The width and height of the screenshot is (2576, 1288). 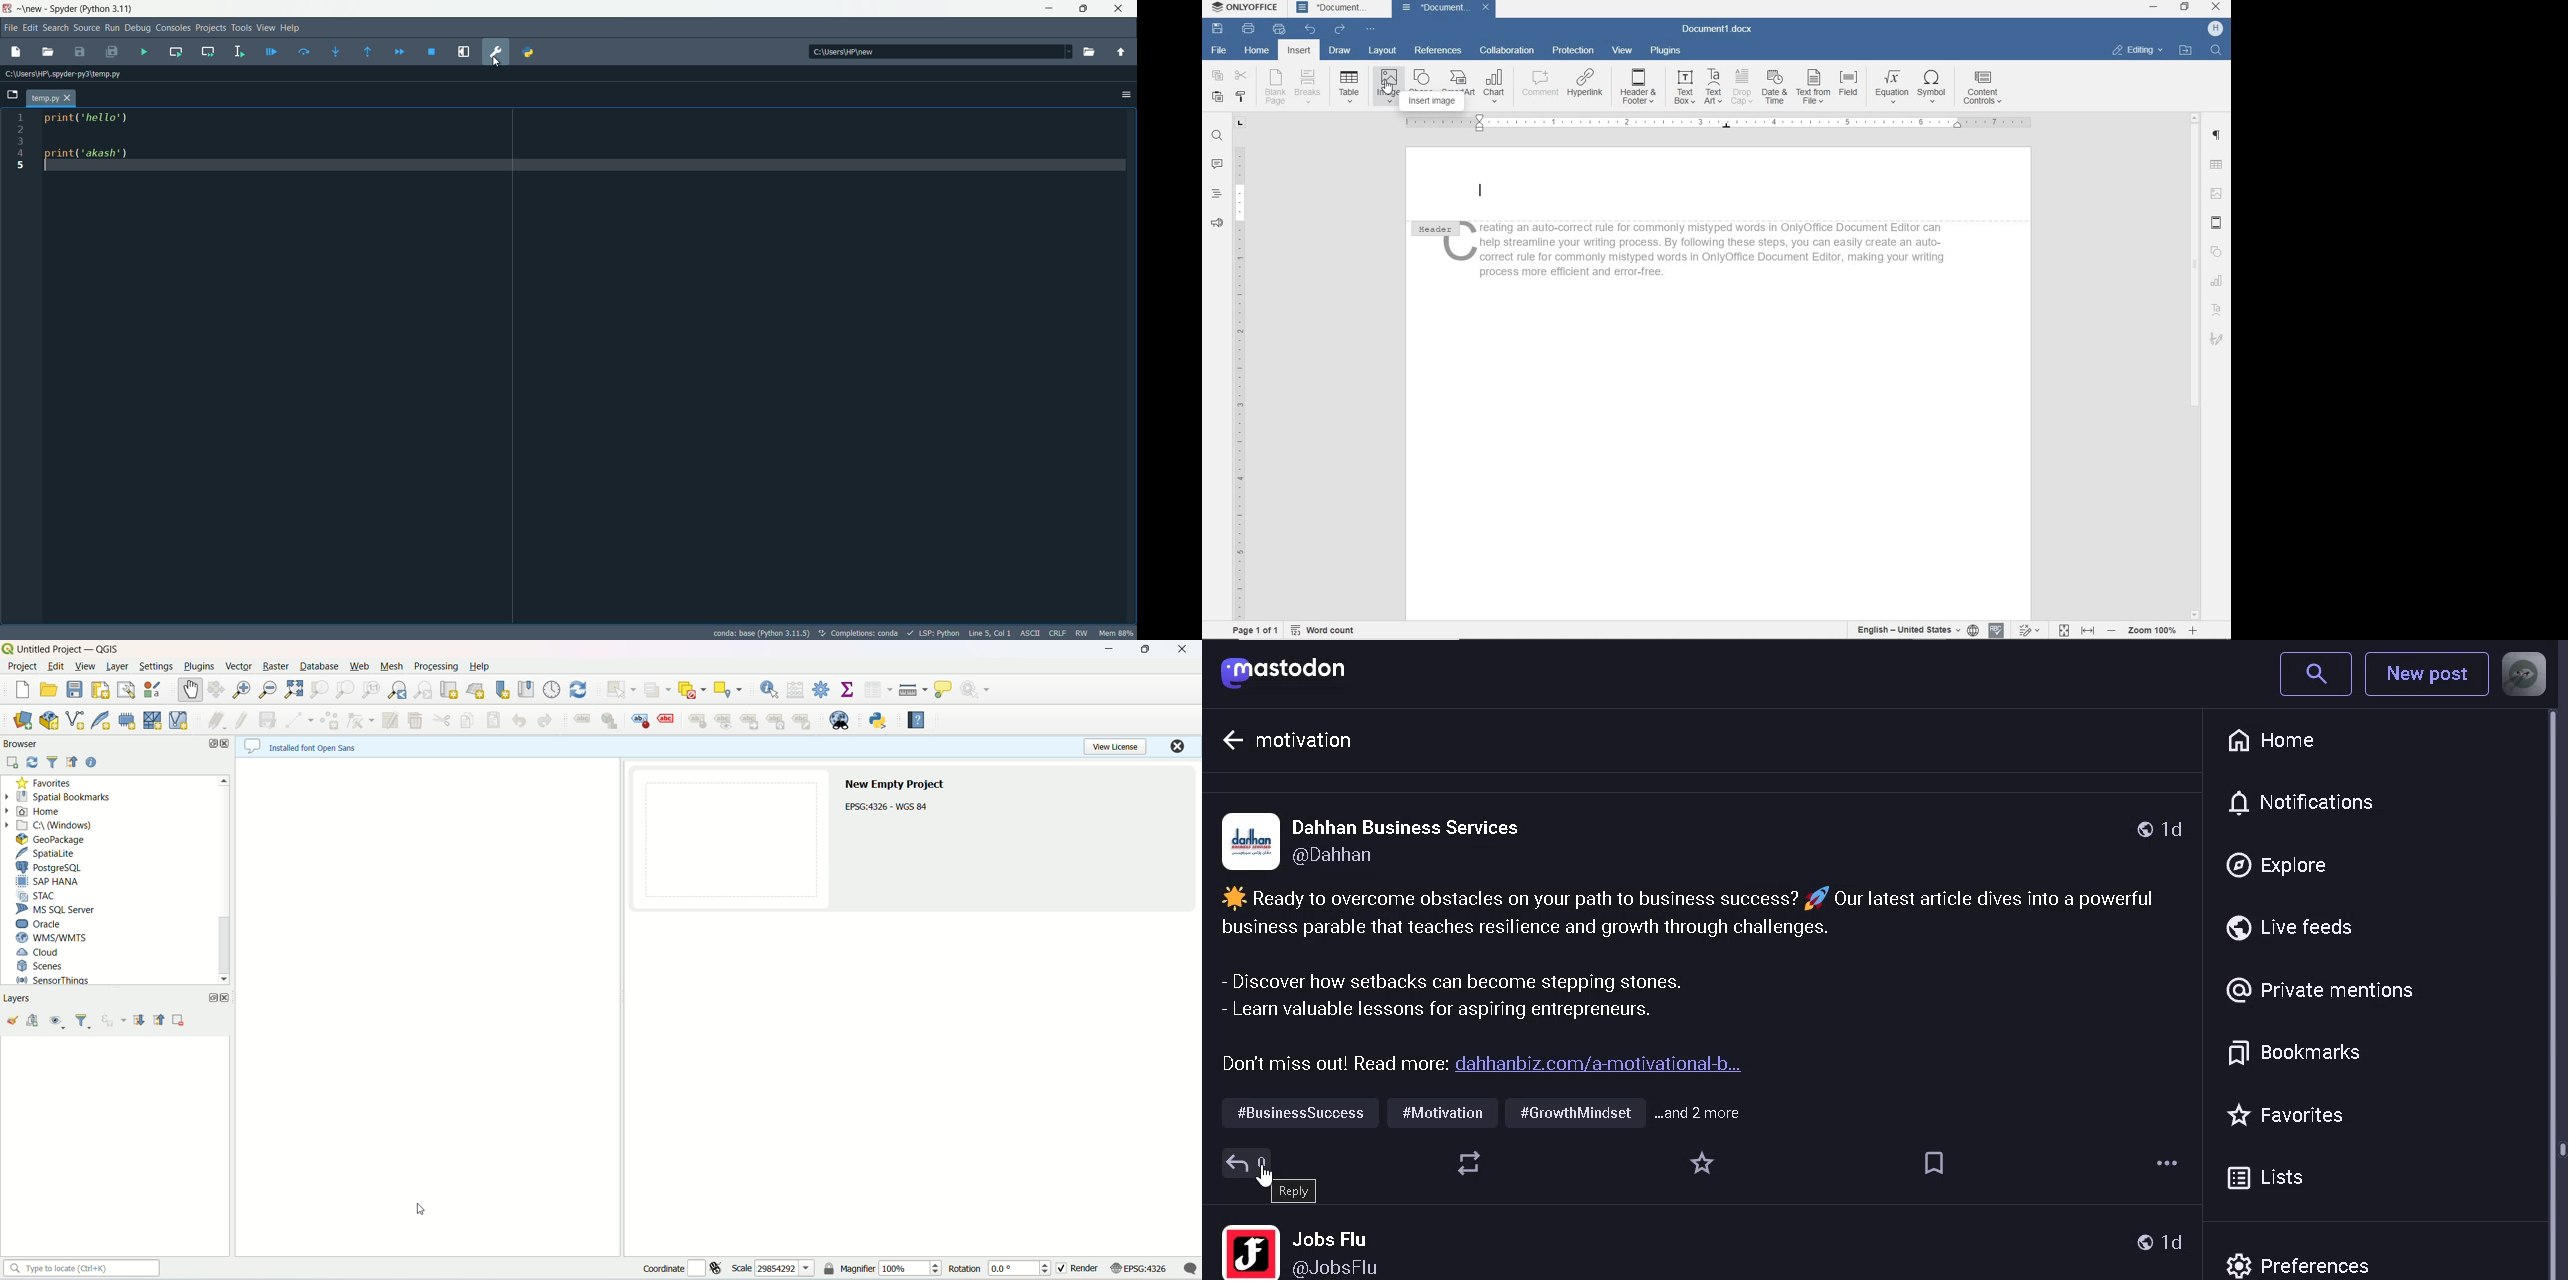 What do you see at coordinates (48, 882) in the screenshot?
I see `SAP HANA` at bounding box center [48, 882].